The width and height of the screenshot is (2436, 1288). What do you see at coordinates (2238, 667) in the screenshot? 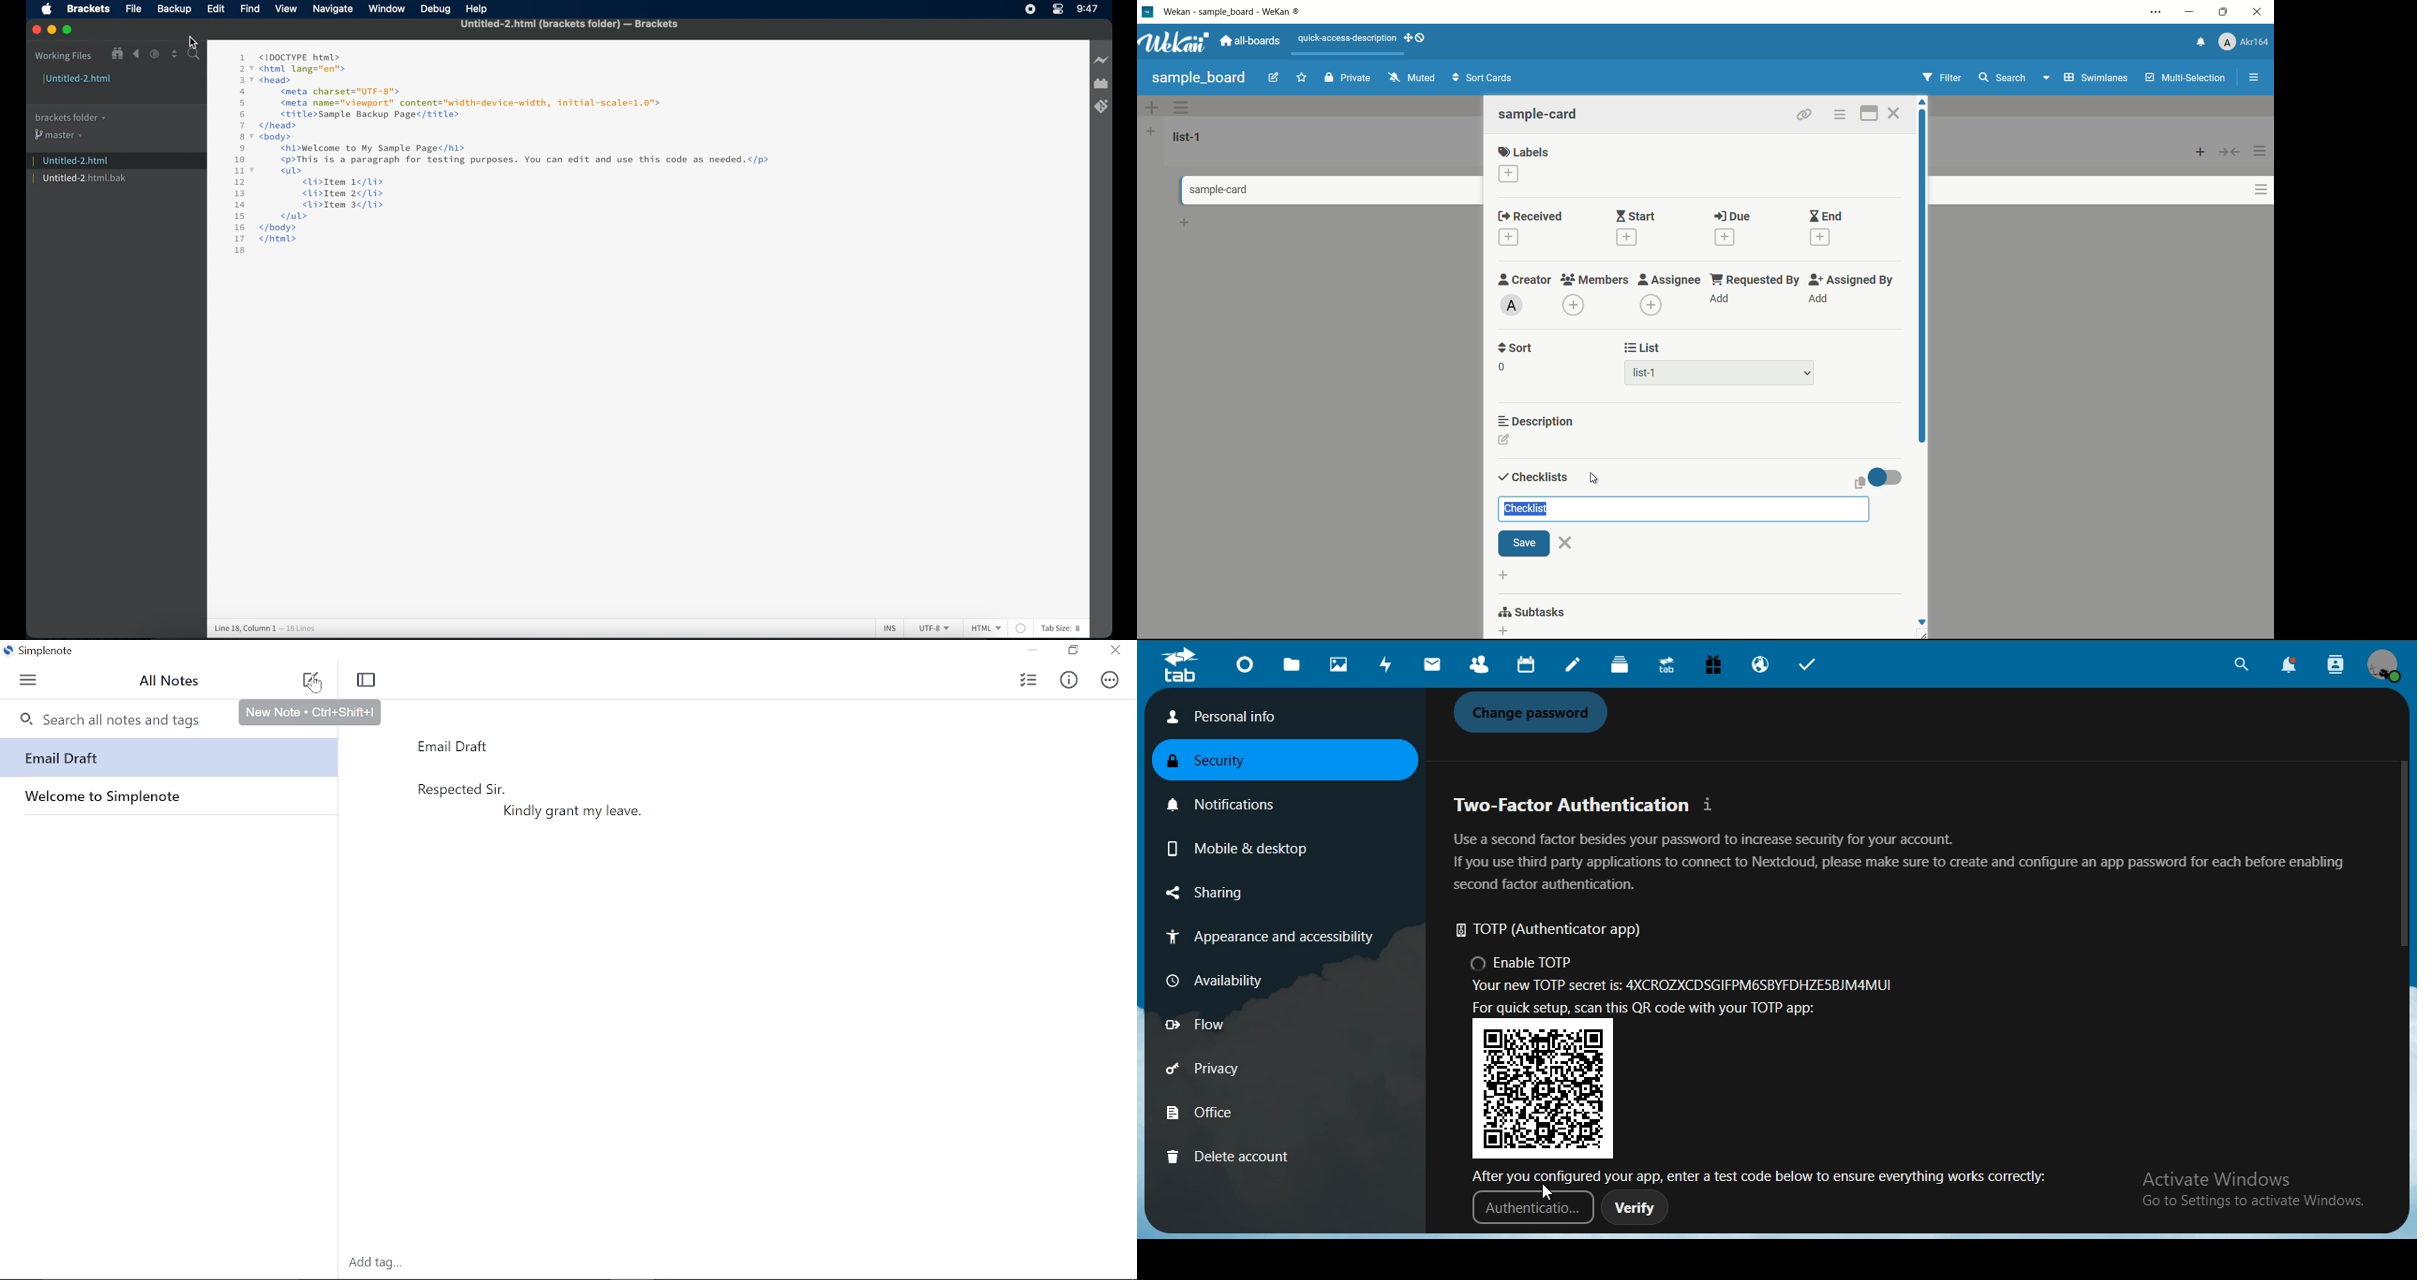
I see `search` at bounding box center [2238, 667].